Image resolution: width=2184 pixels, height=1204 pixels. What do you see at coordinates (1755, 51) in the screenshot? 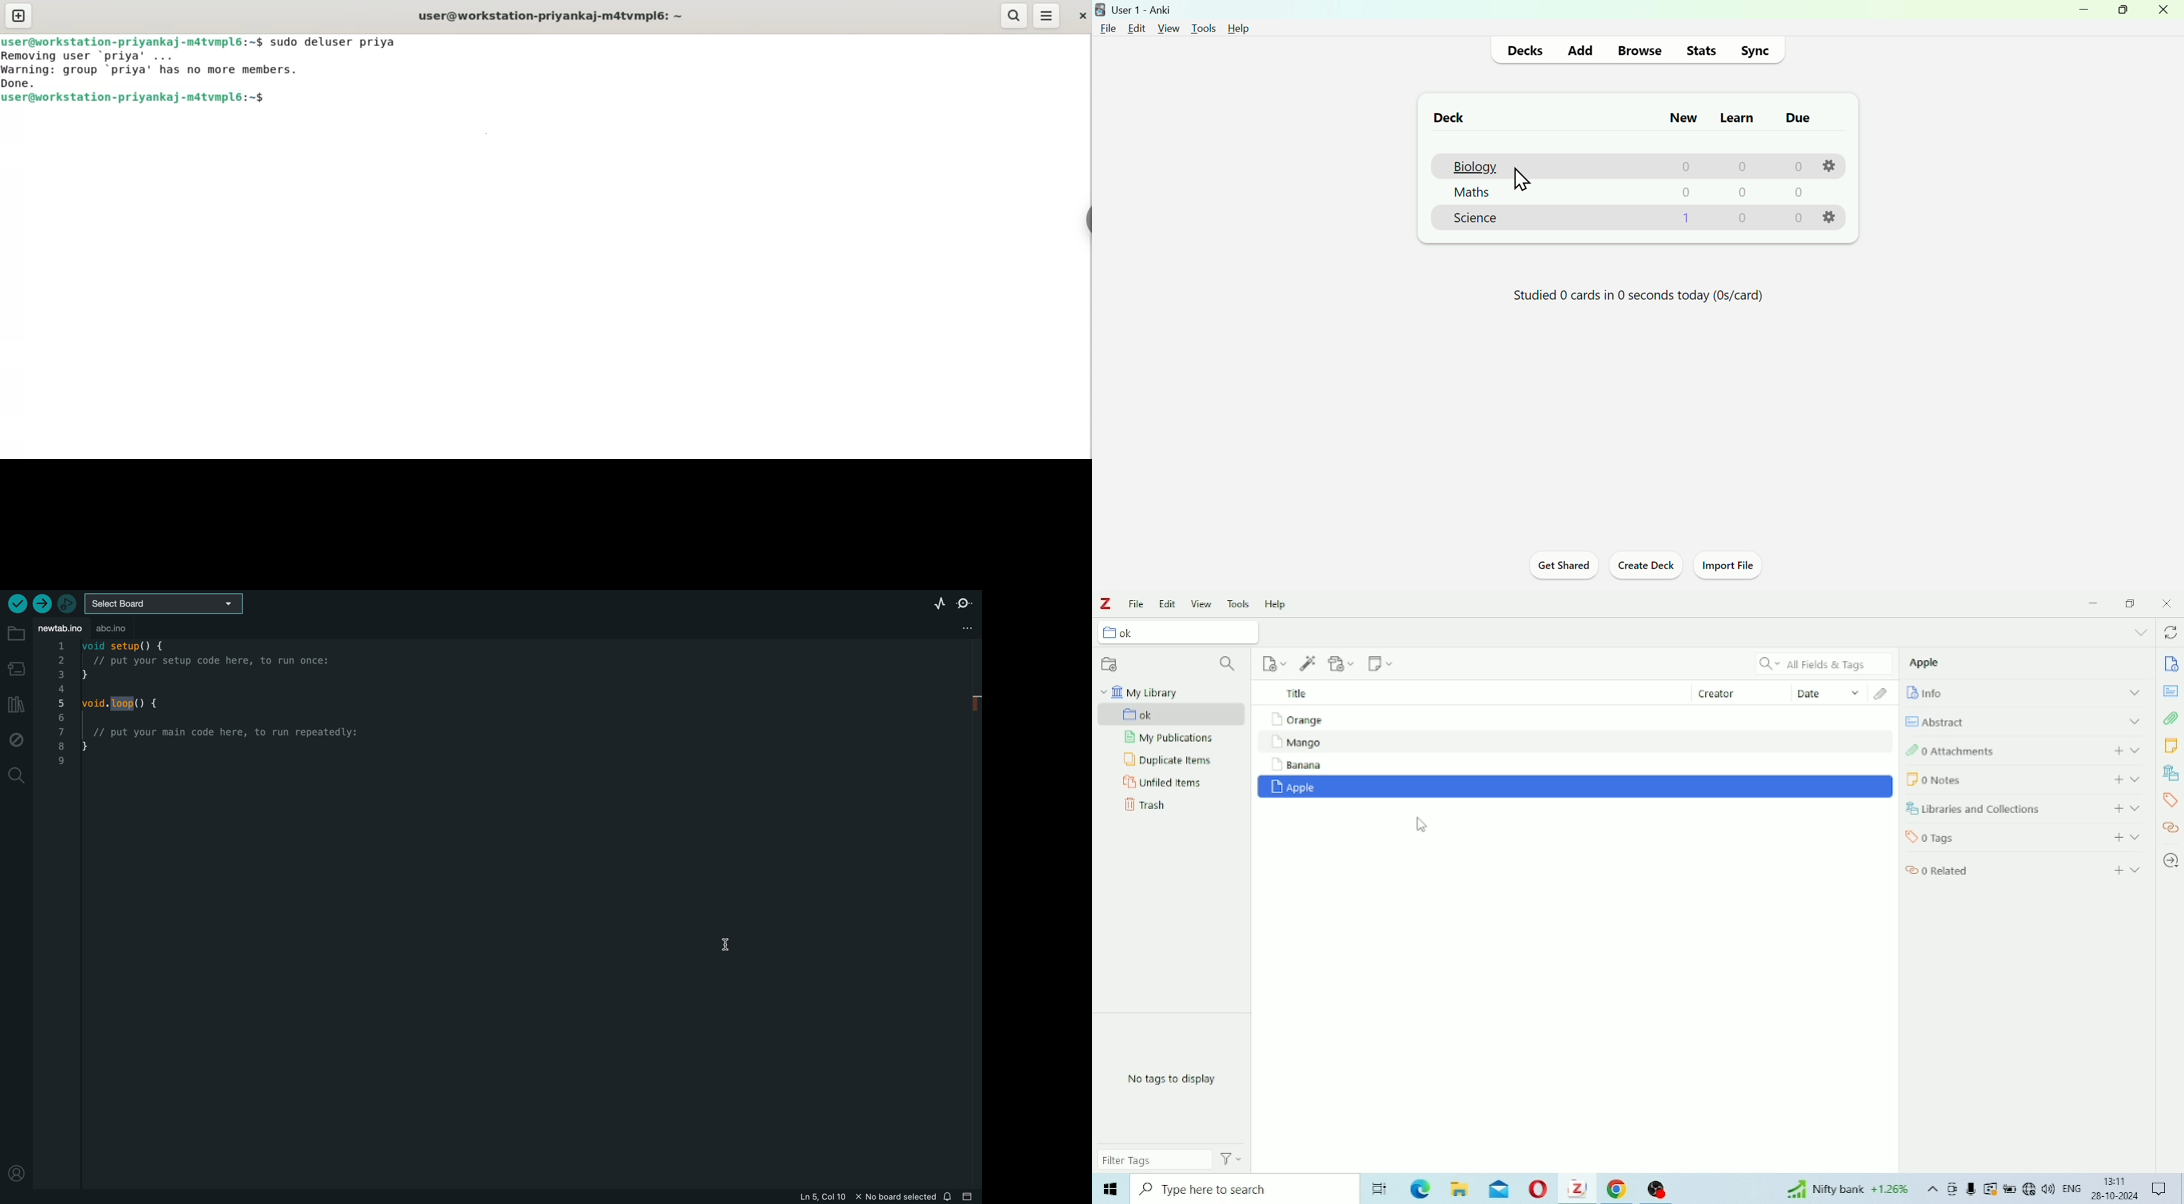
I see `Sync` at bounding box center [1755, 51].